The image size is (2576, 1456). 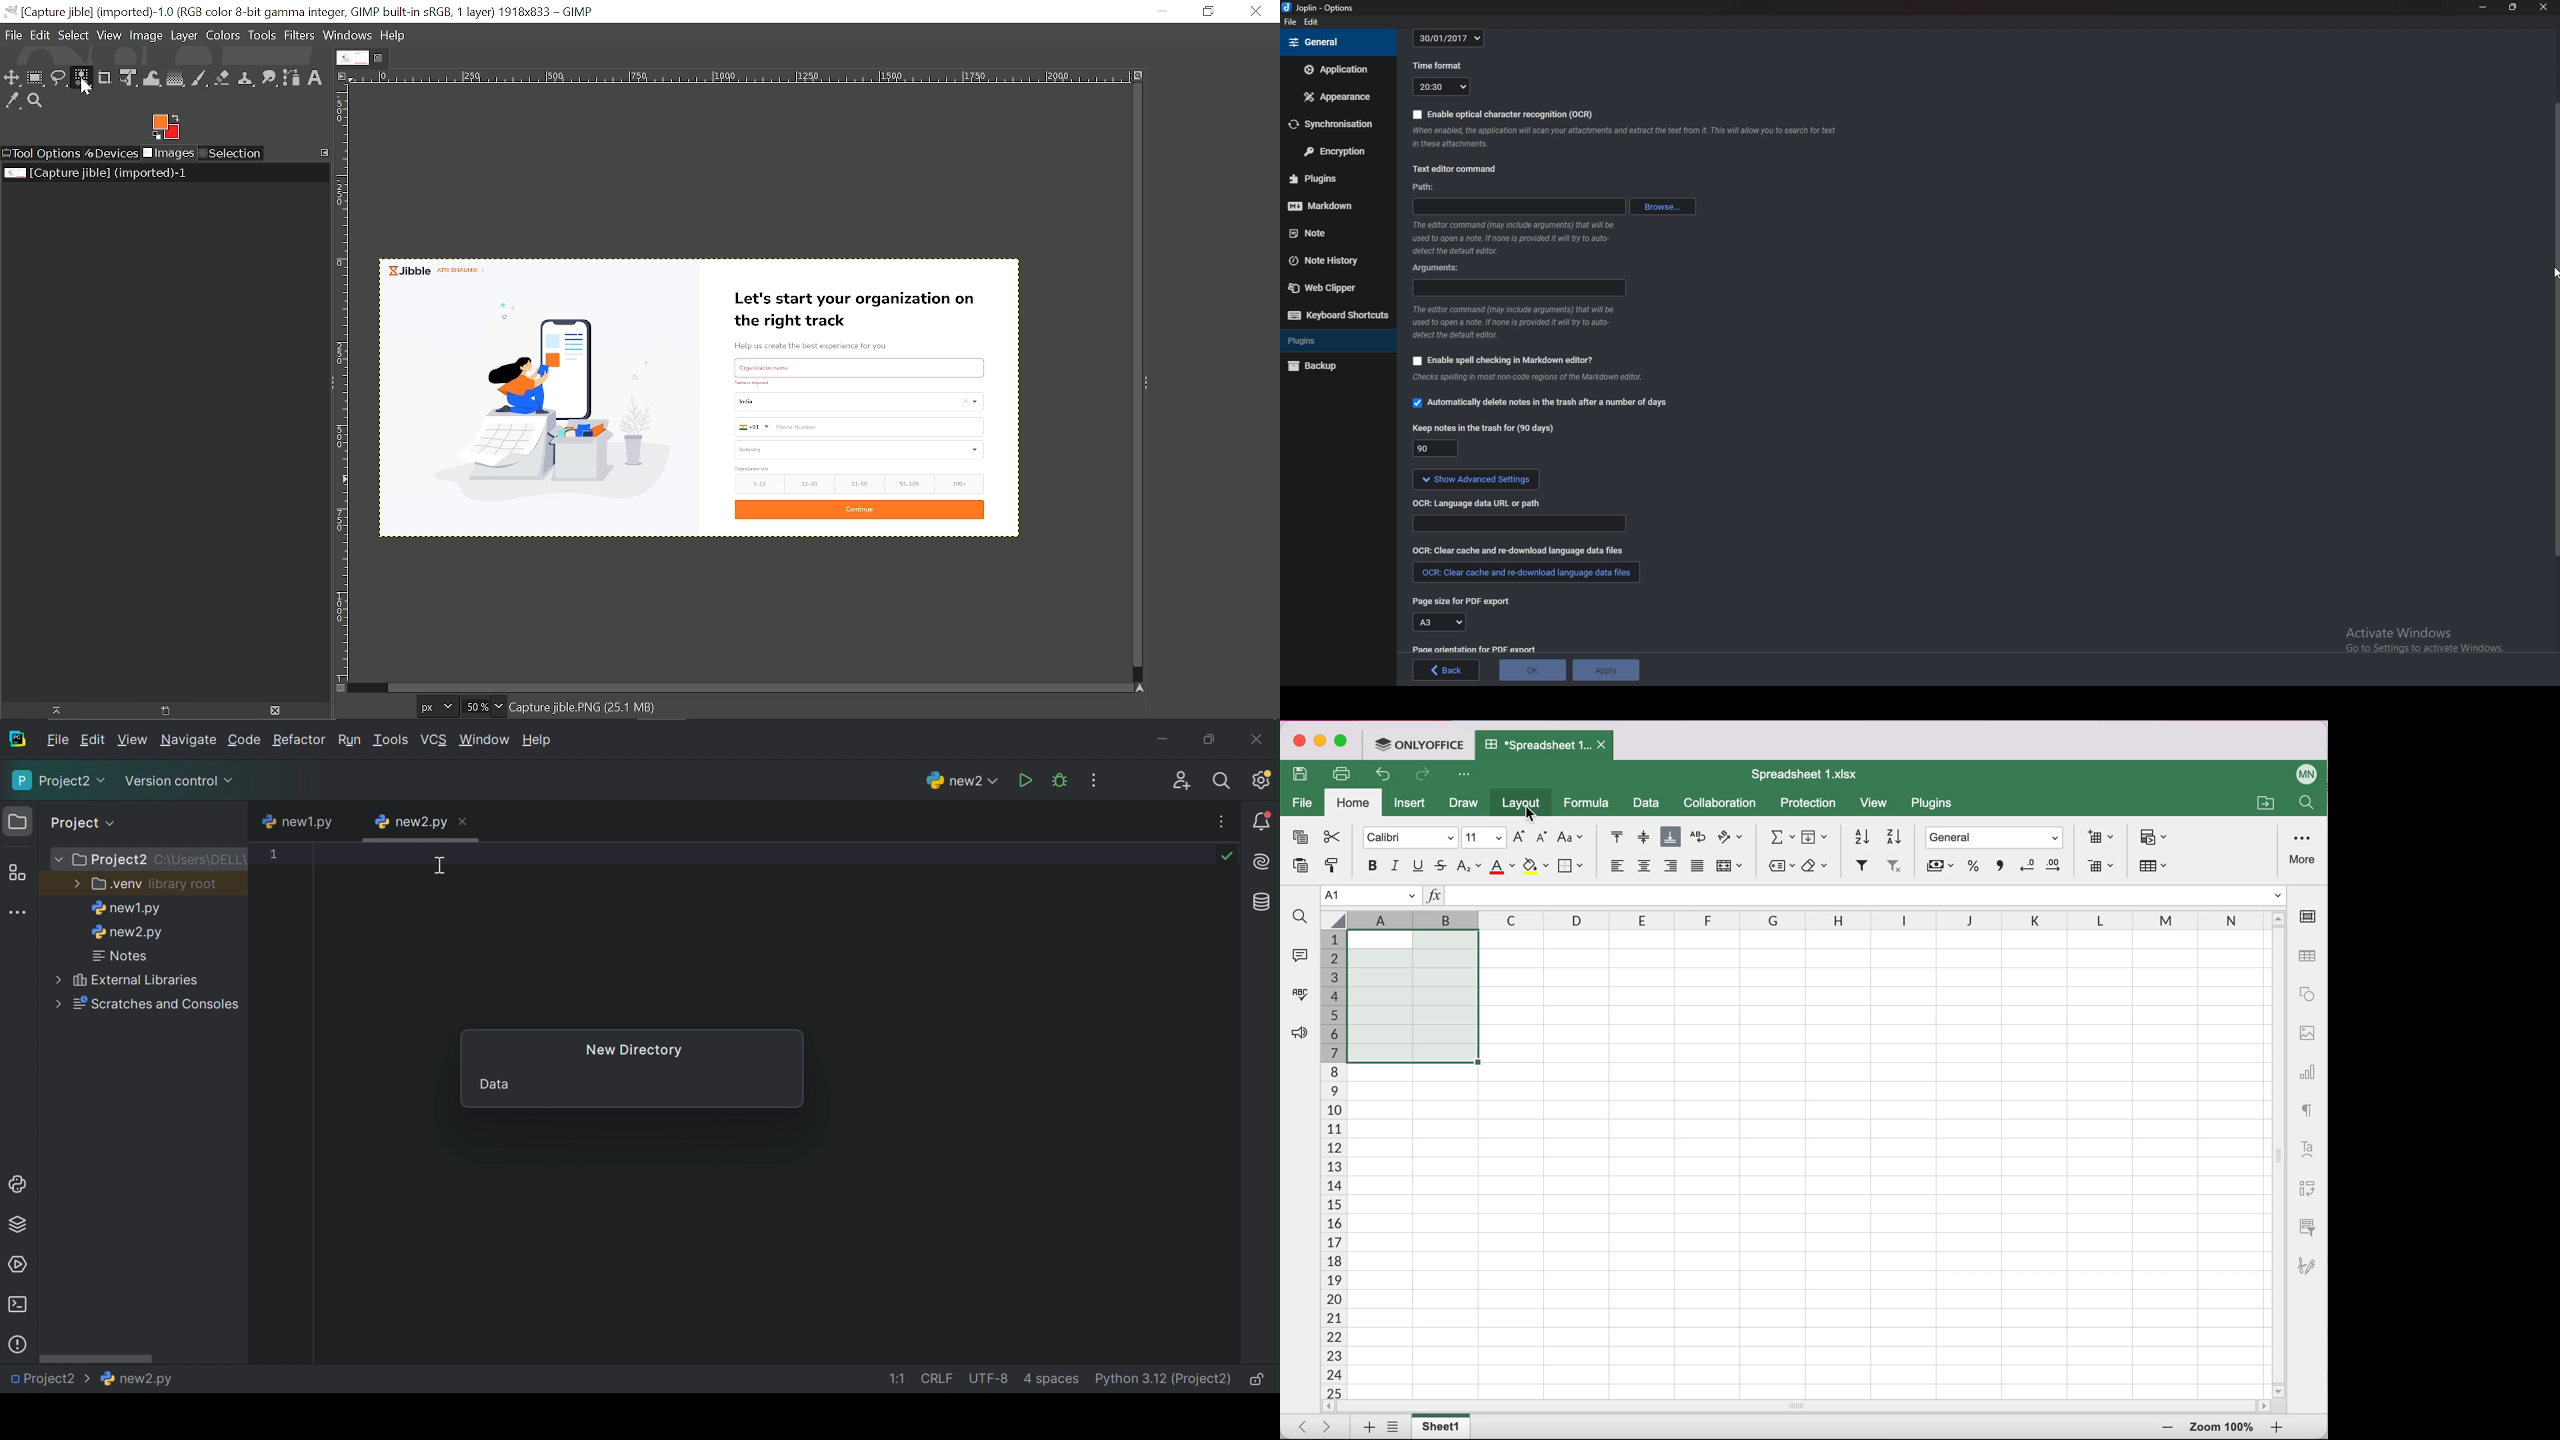 What do you see at coordinates (1505, 362) in the screenshot?
I see `Enable spell checking` at bounding box center [1505, 362].